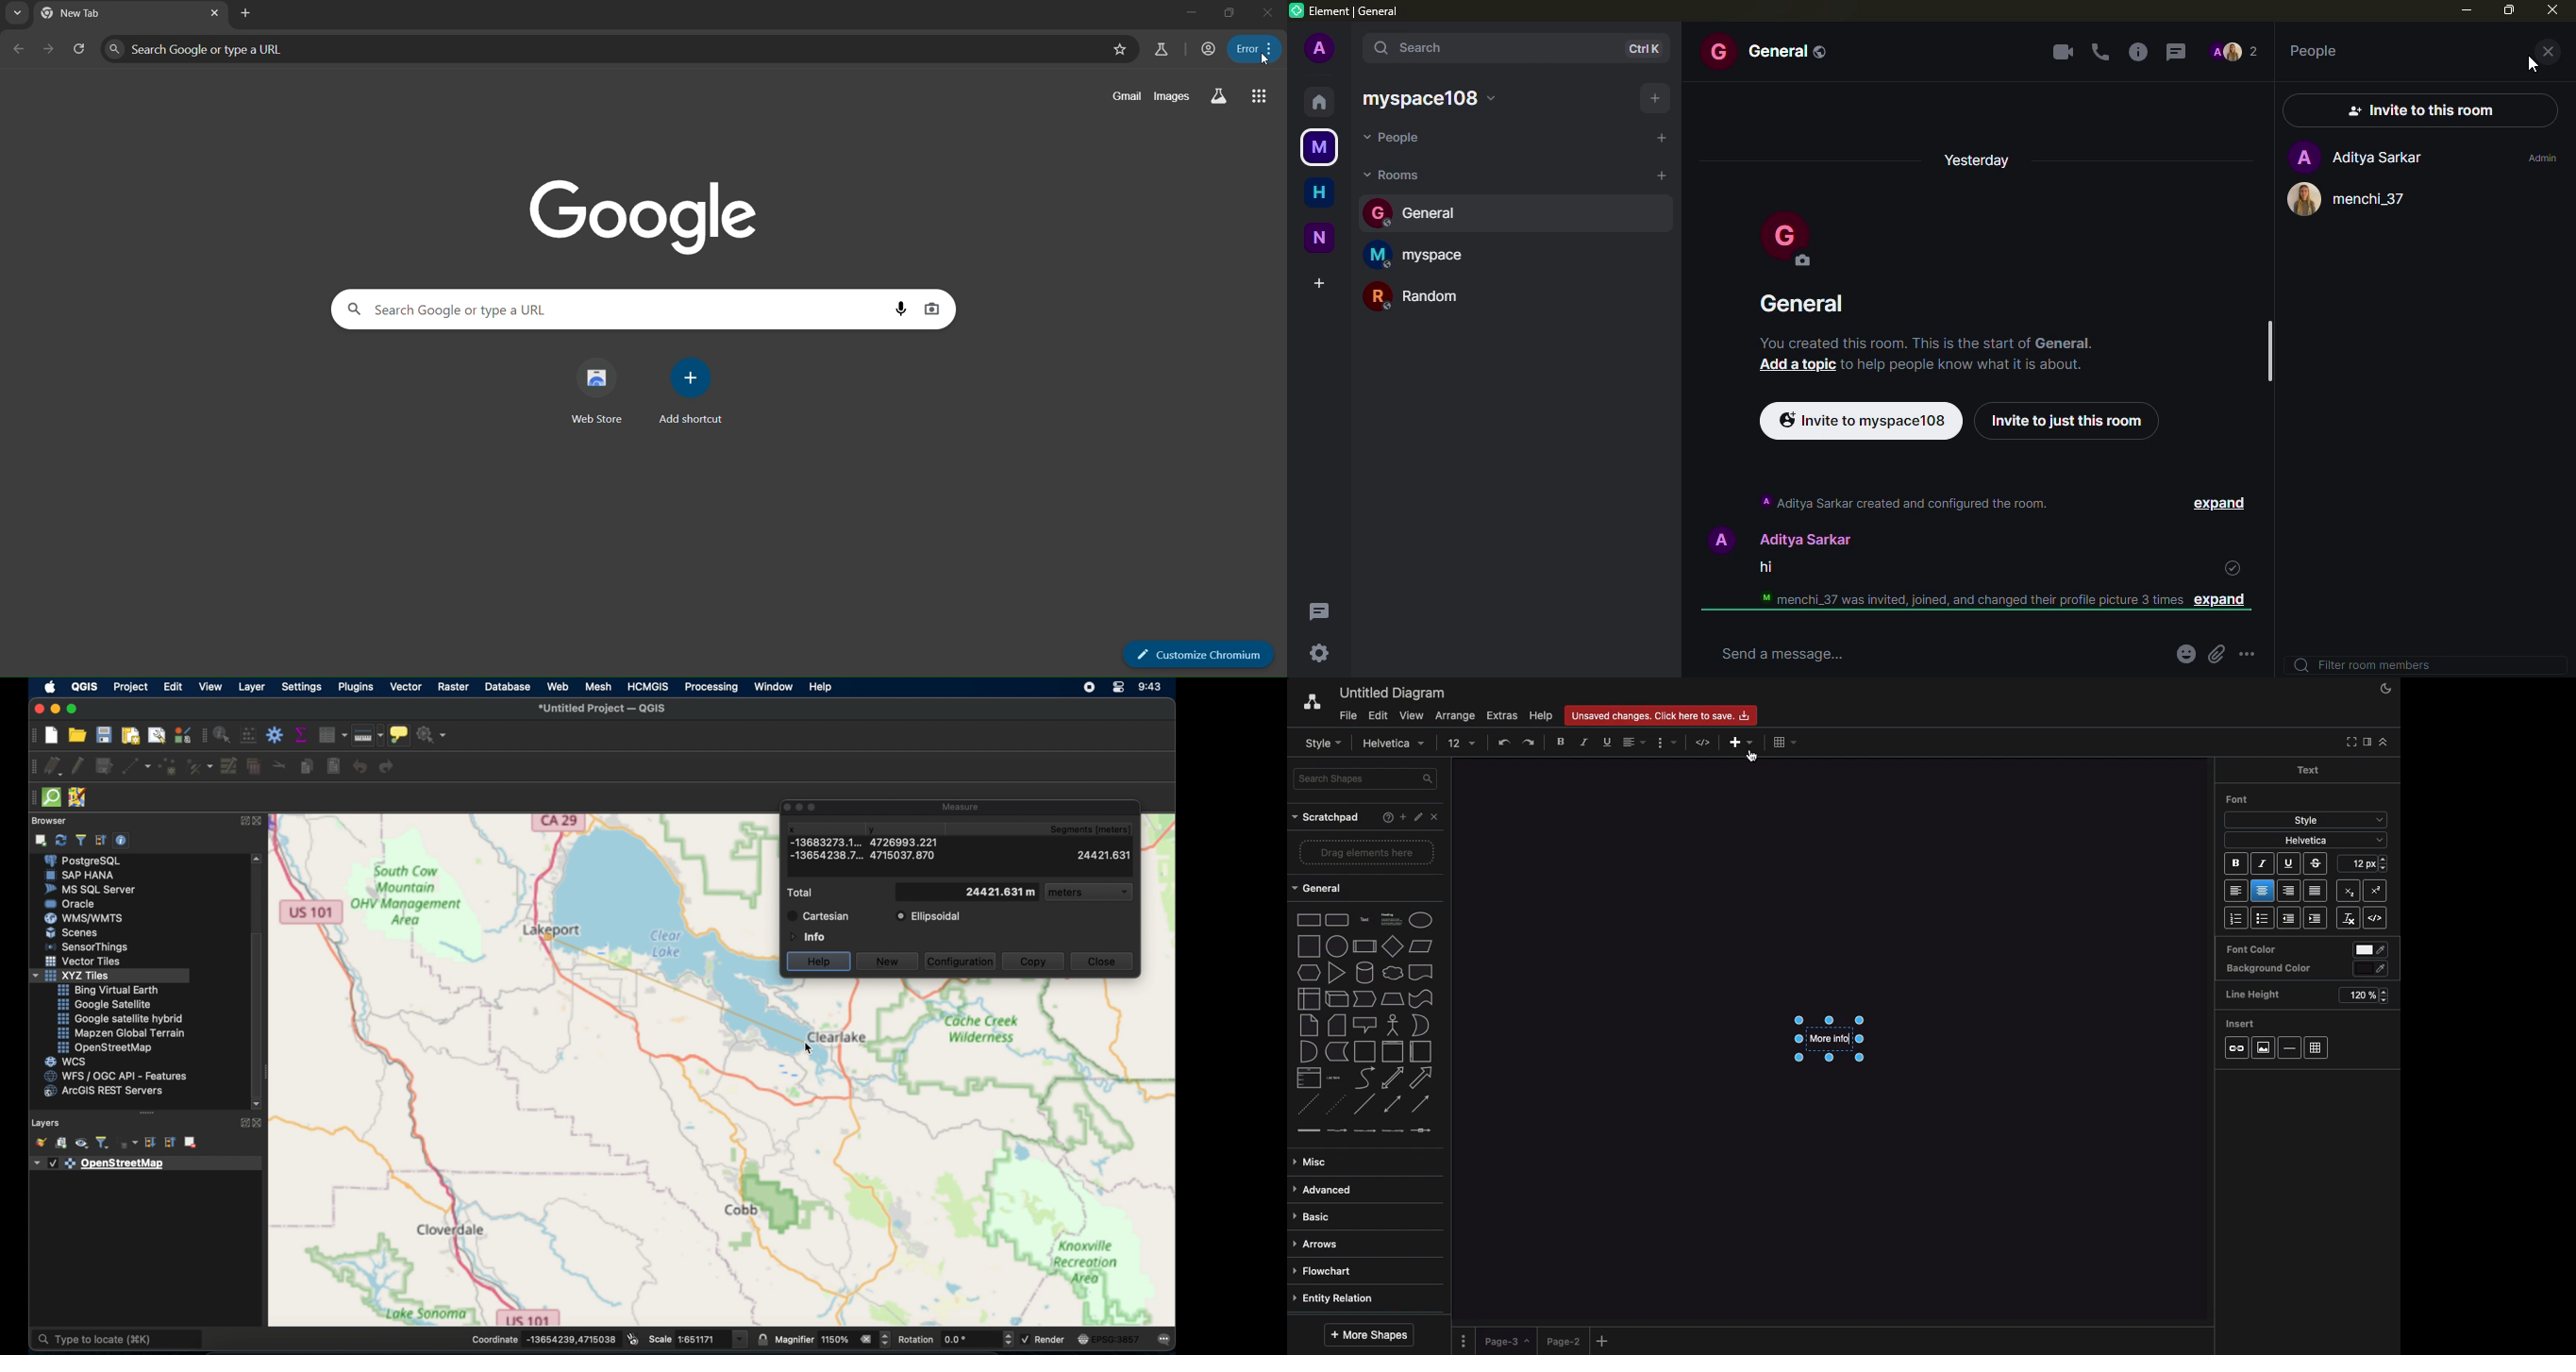 Image resolution: width=2576 pixels, height=1372 pixels. Describe the element at coordinates (61, 1144) in the screenshot. I see `add group` at that location.